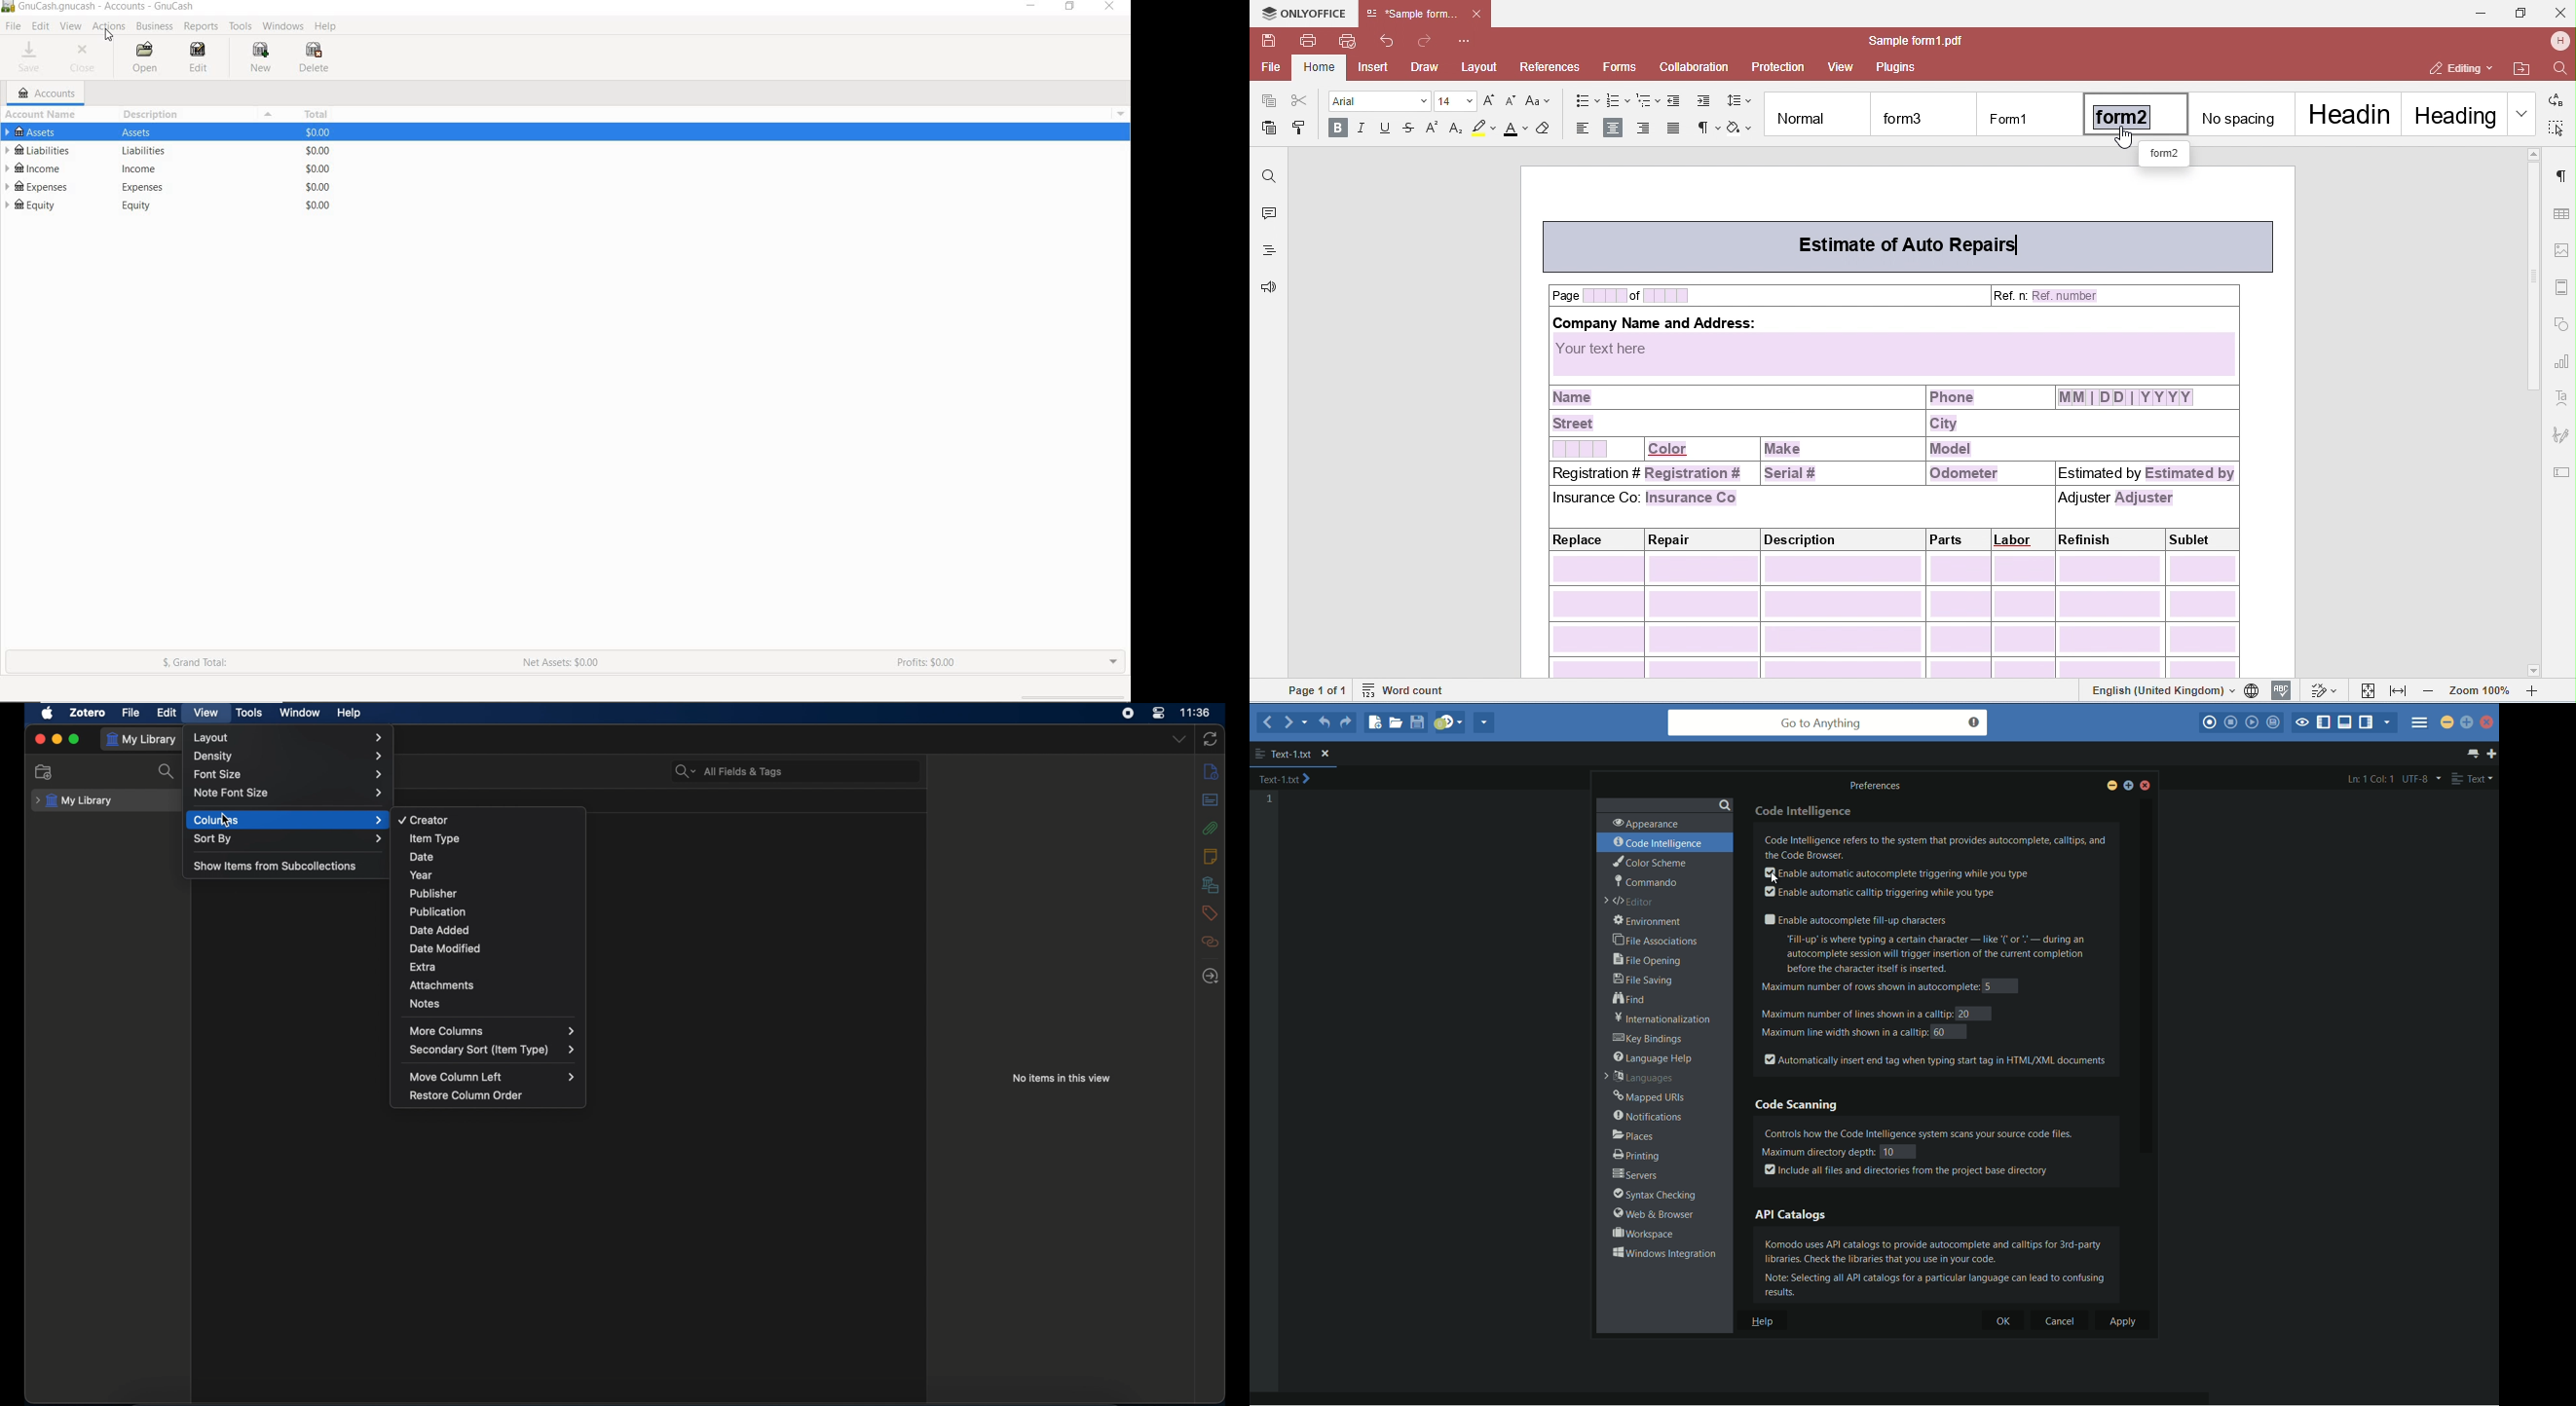 The height and width of the screenshot is (1428, 2576). I want to click on date, so click(421, 857).